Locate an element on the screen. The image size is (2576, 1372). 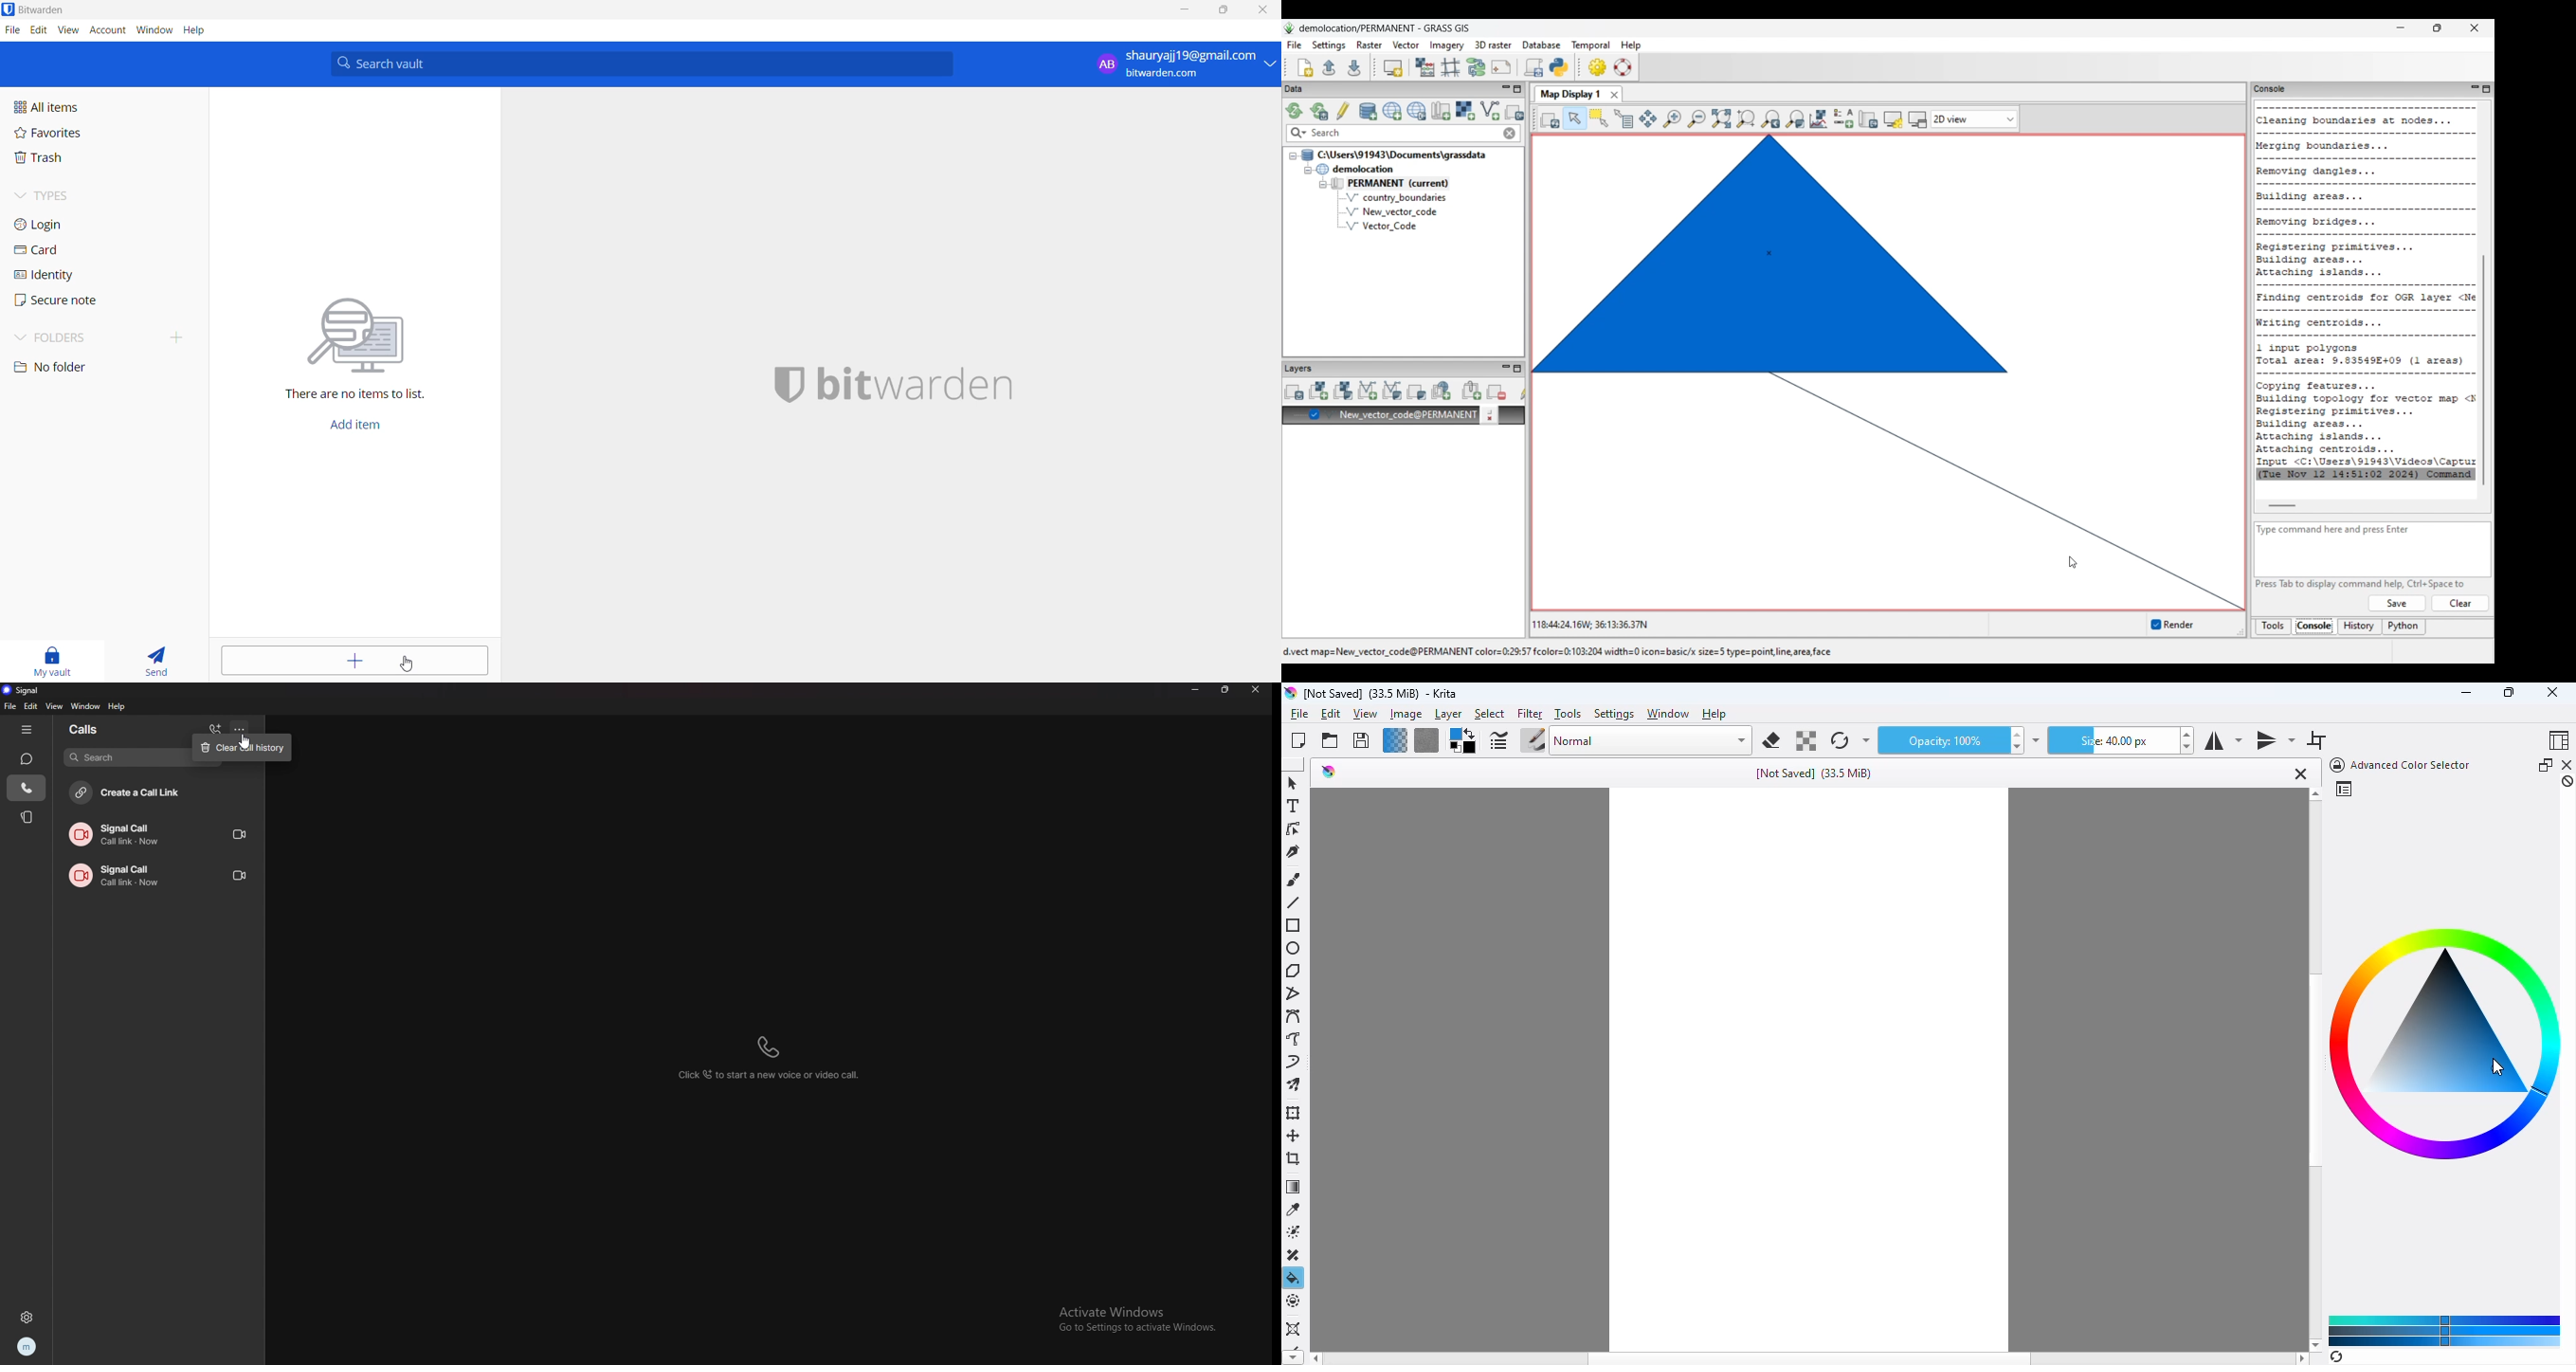
file is located at coordinates (1299, 714).